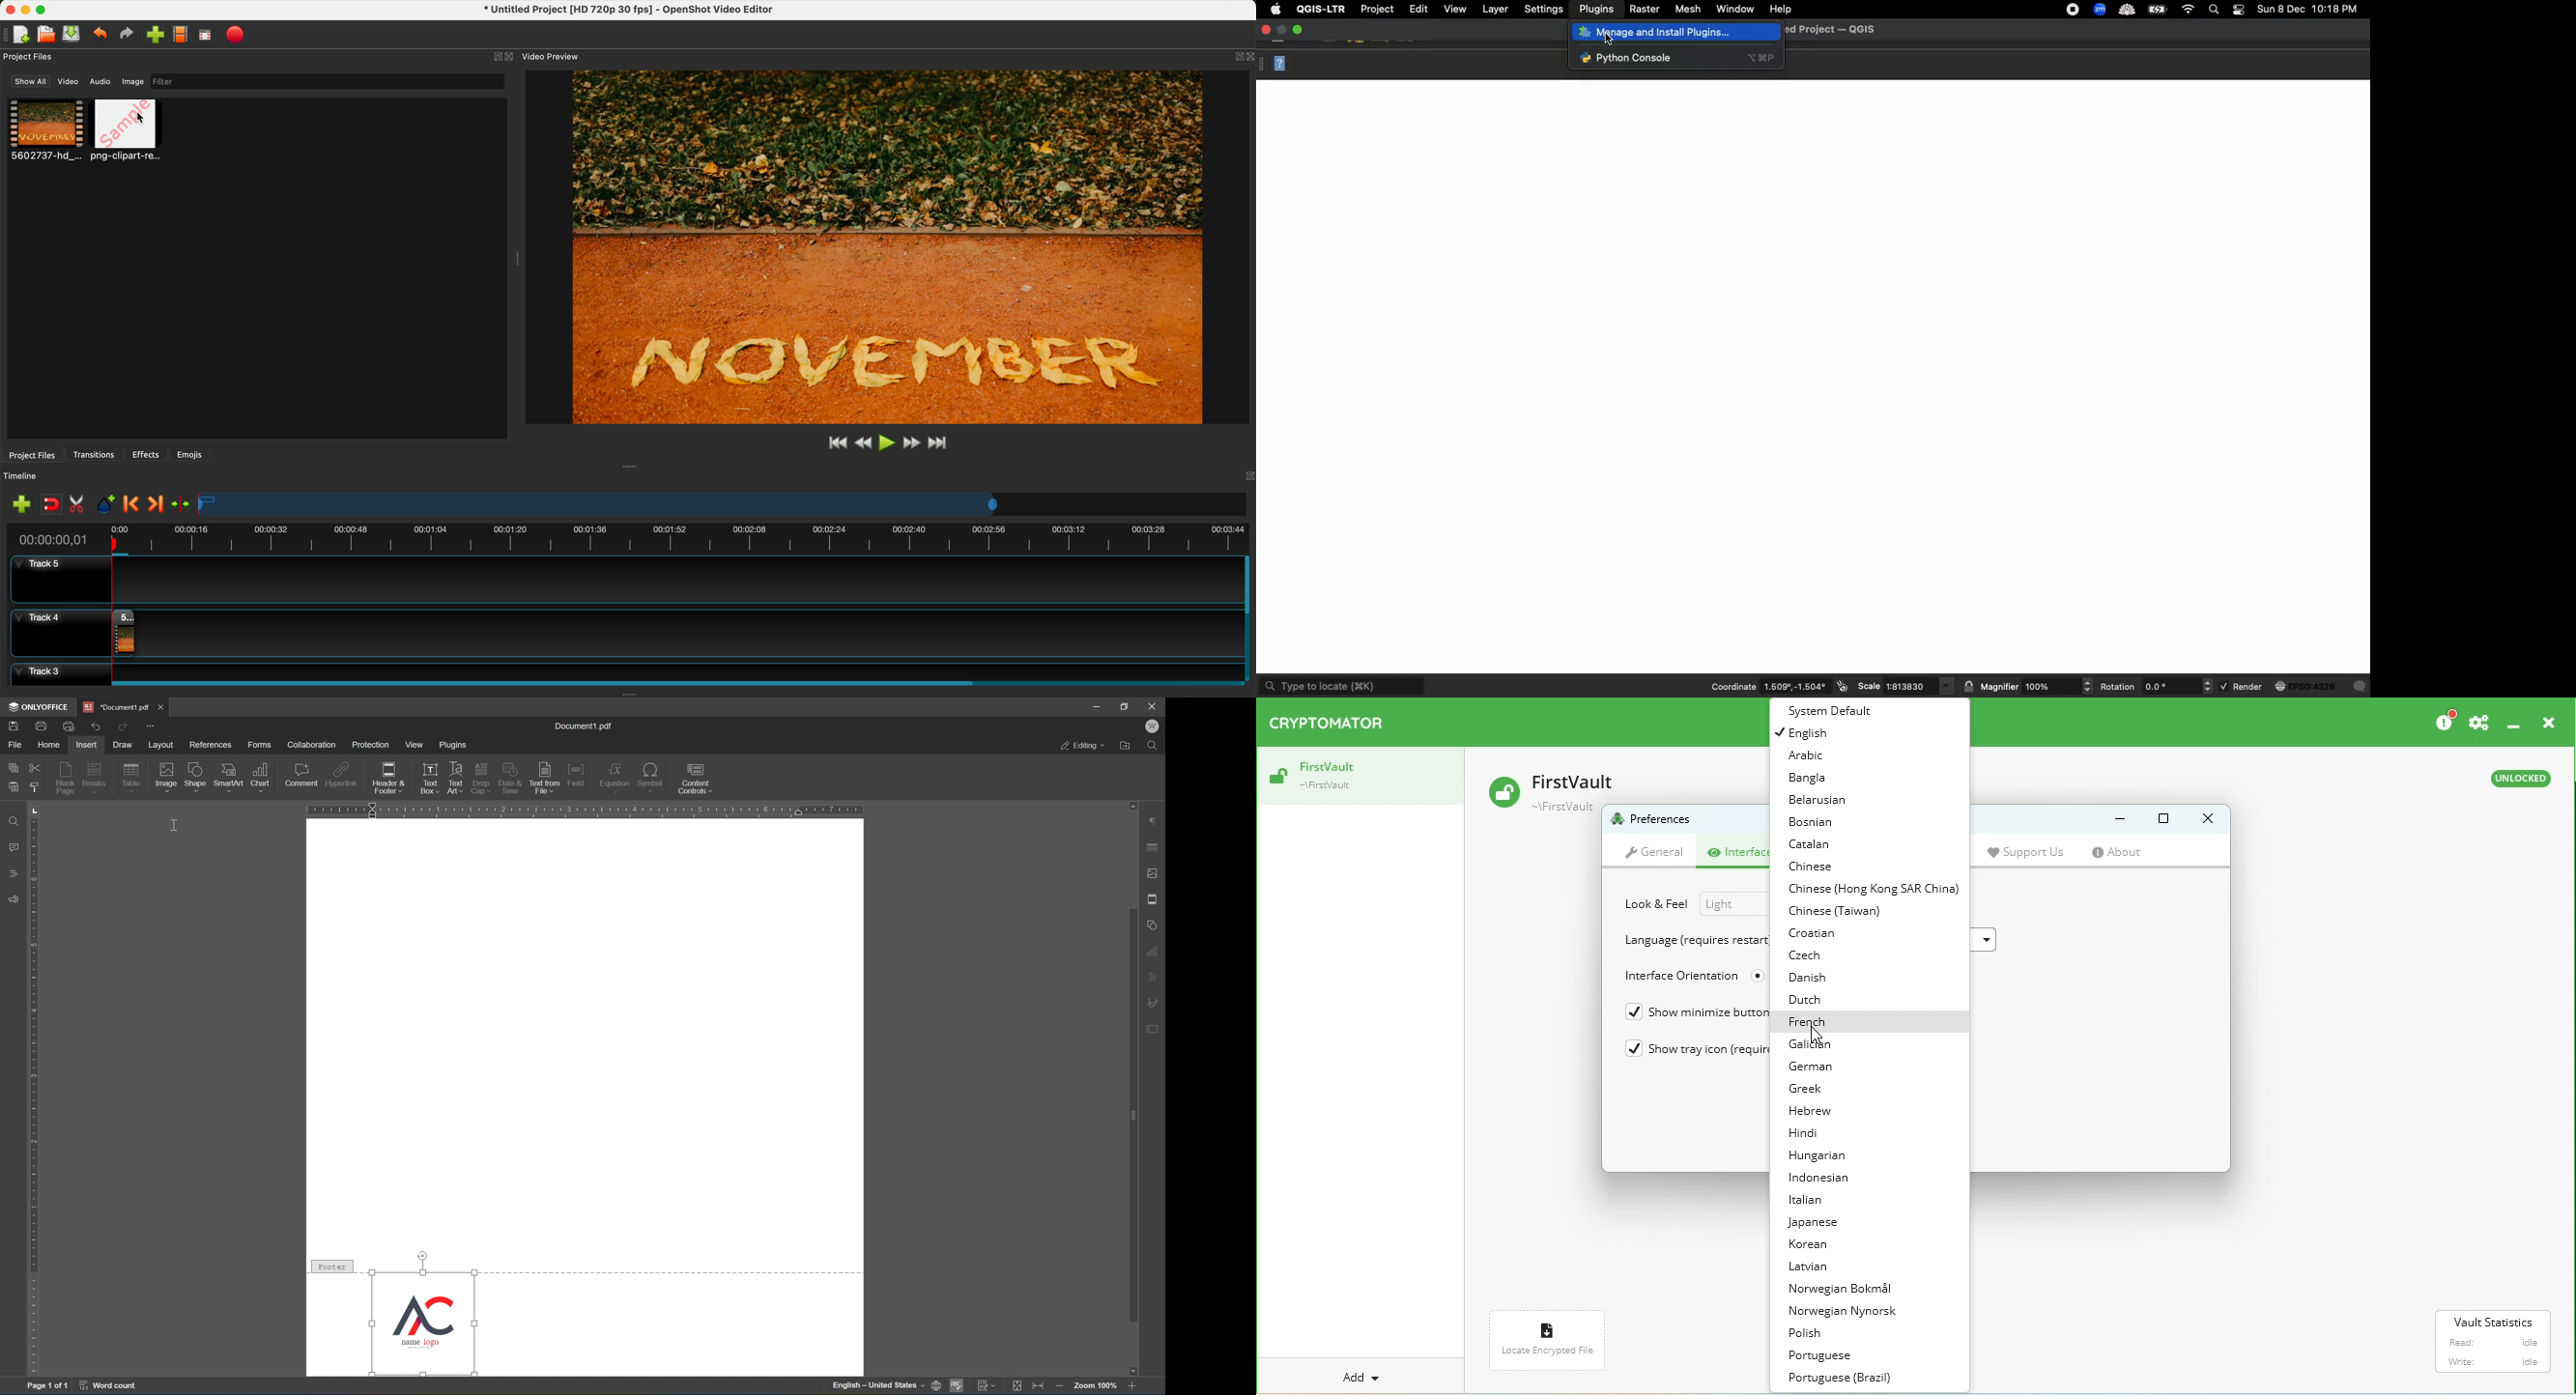 The width and height of the screenshot is (2576, 1400). Describe the element at coordinates (19, 504) in the screenshot. I see `import files` at that location.